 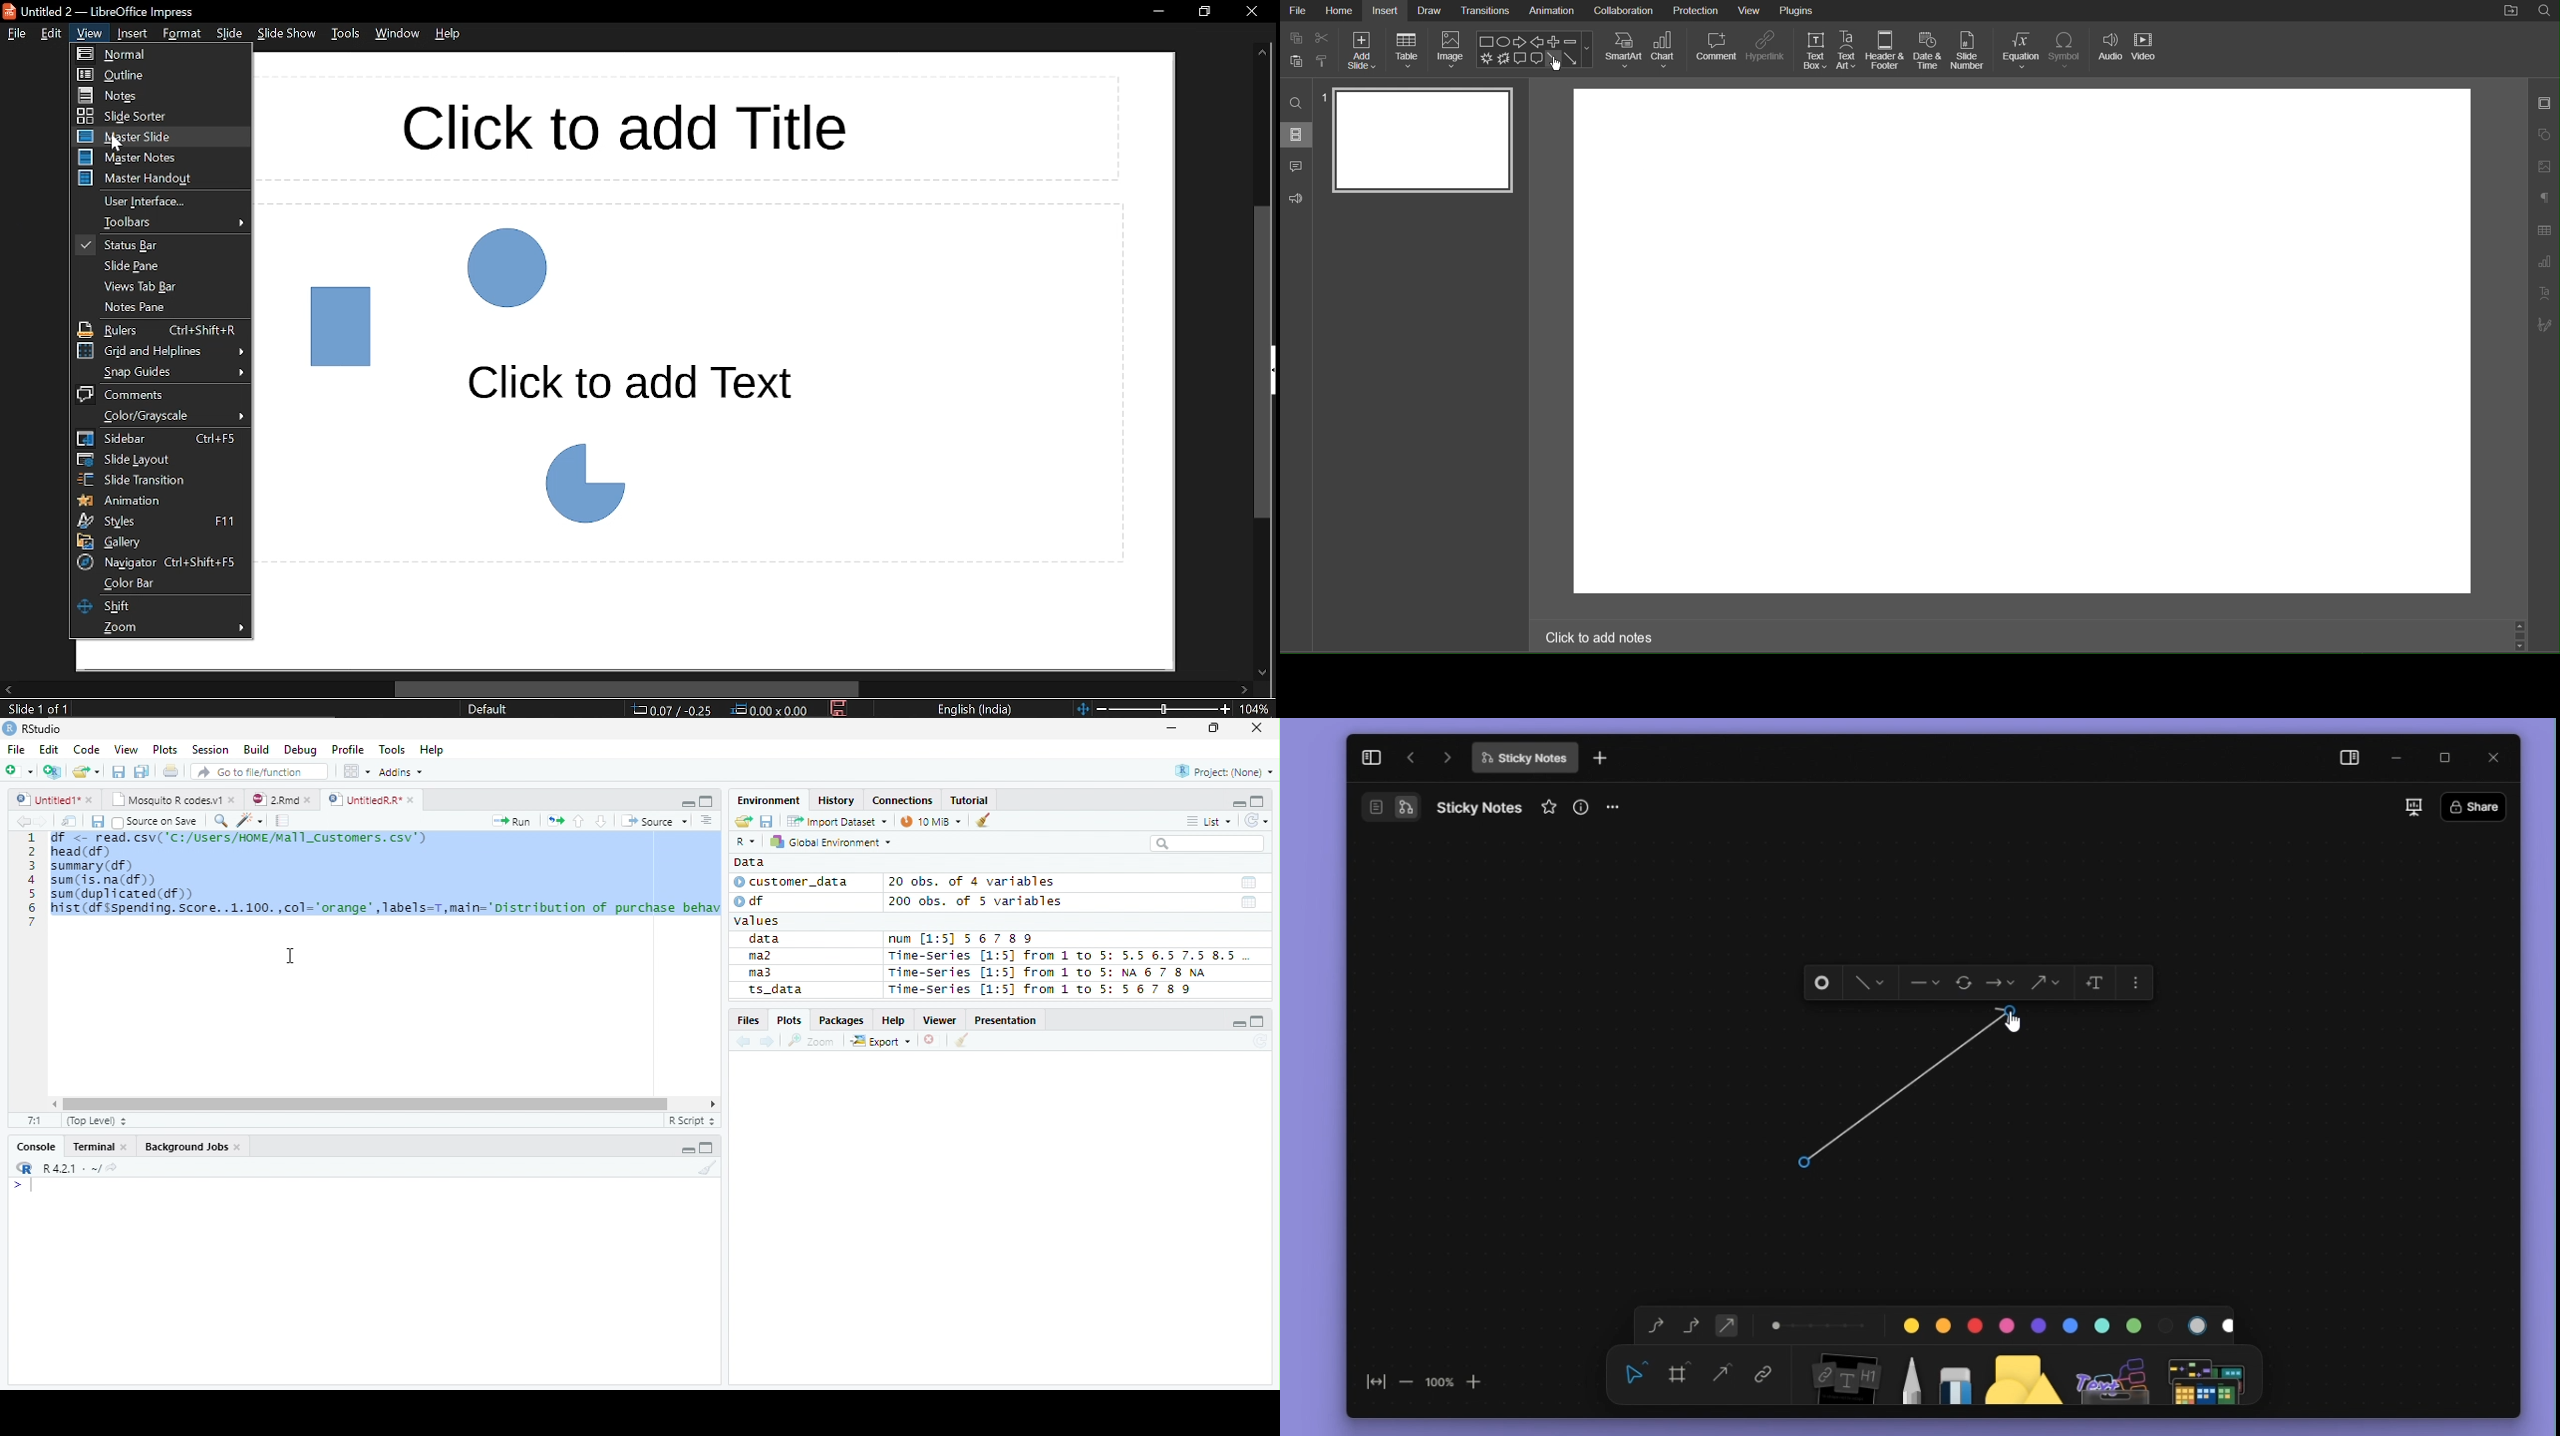 I want to click on Top Level, so click(x=95, y=1122).